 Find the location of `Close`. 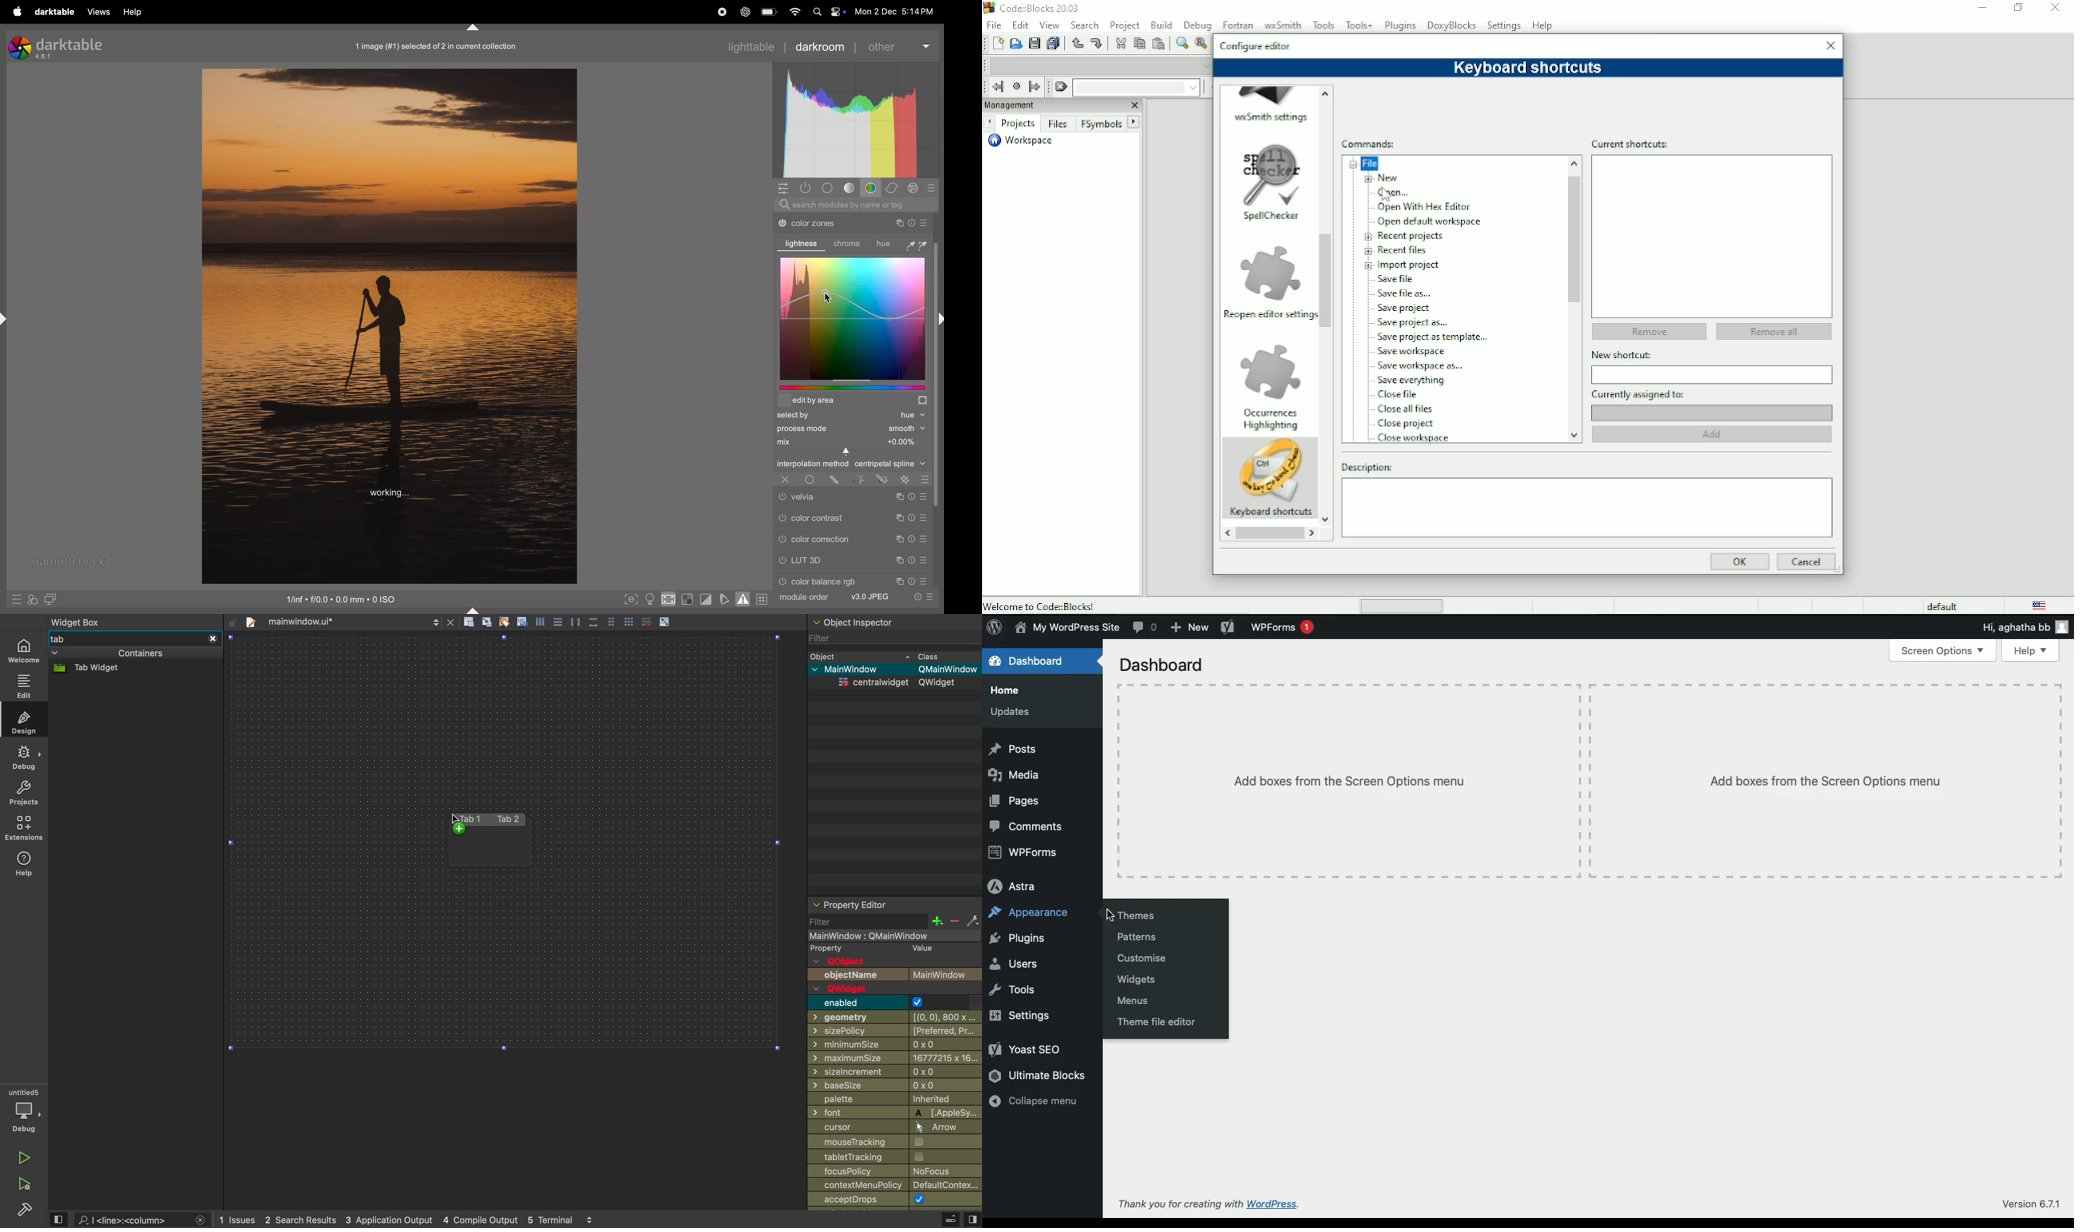

Close is located at coordinates (1830, 44).